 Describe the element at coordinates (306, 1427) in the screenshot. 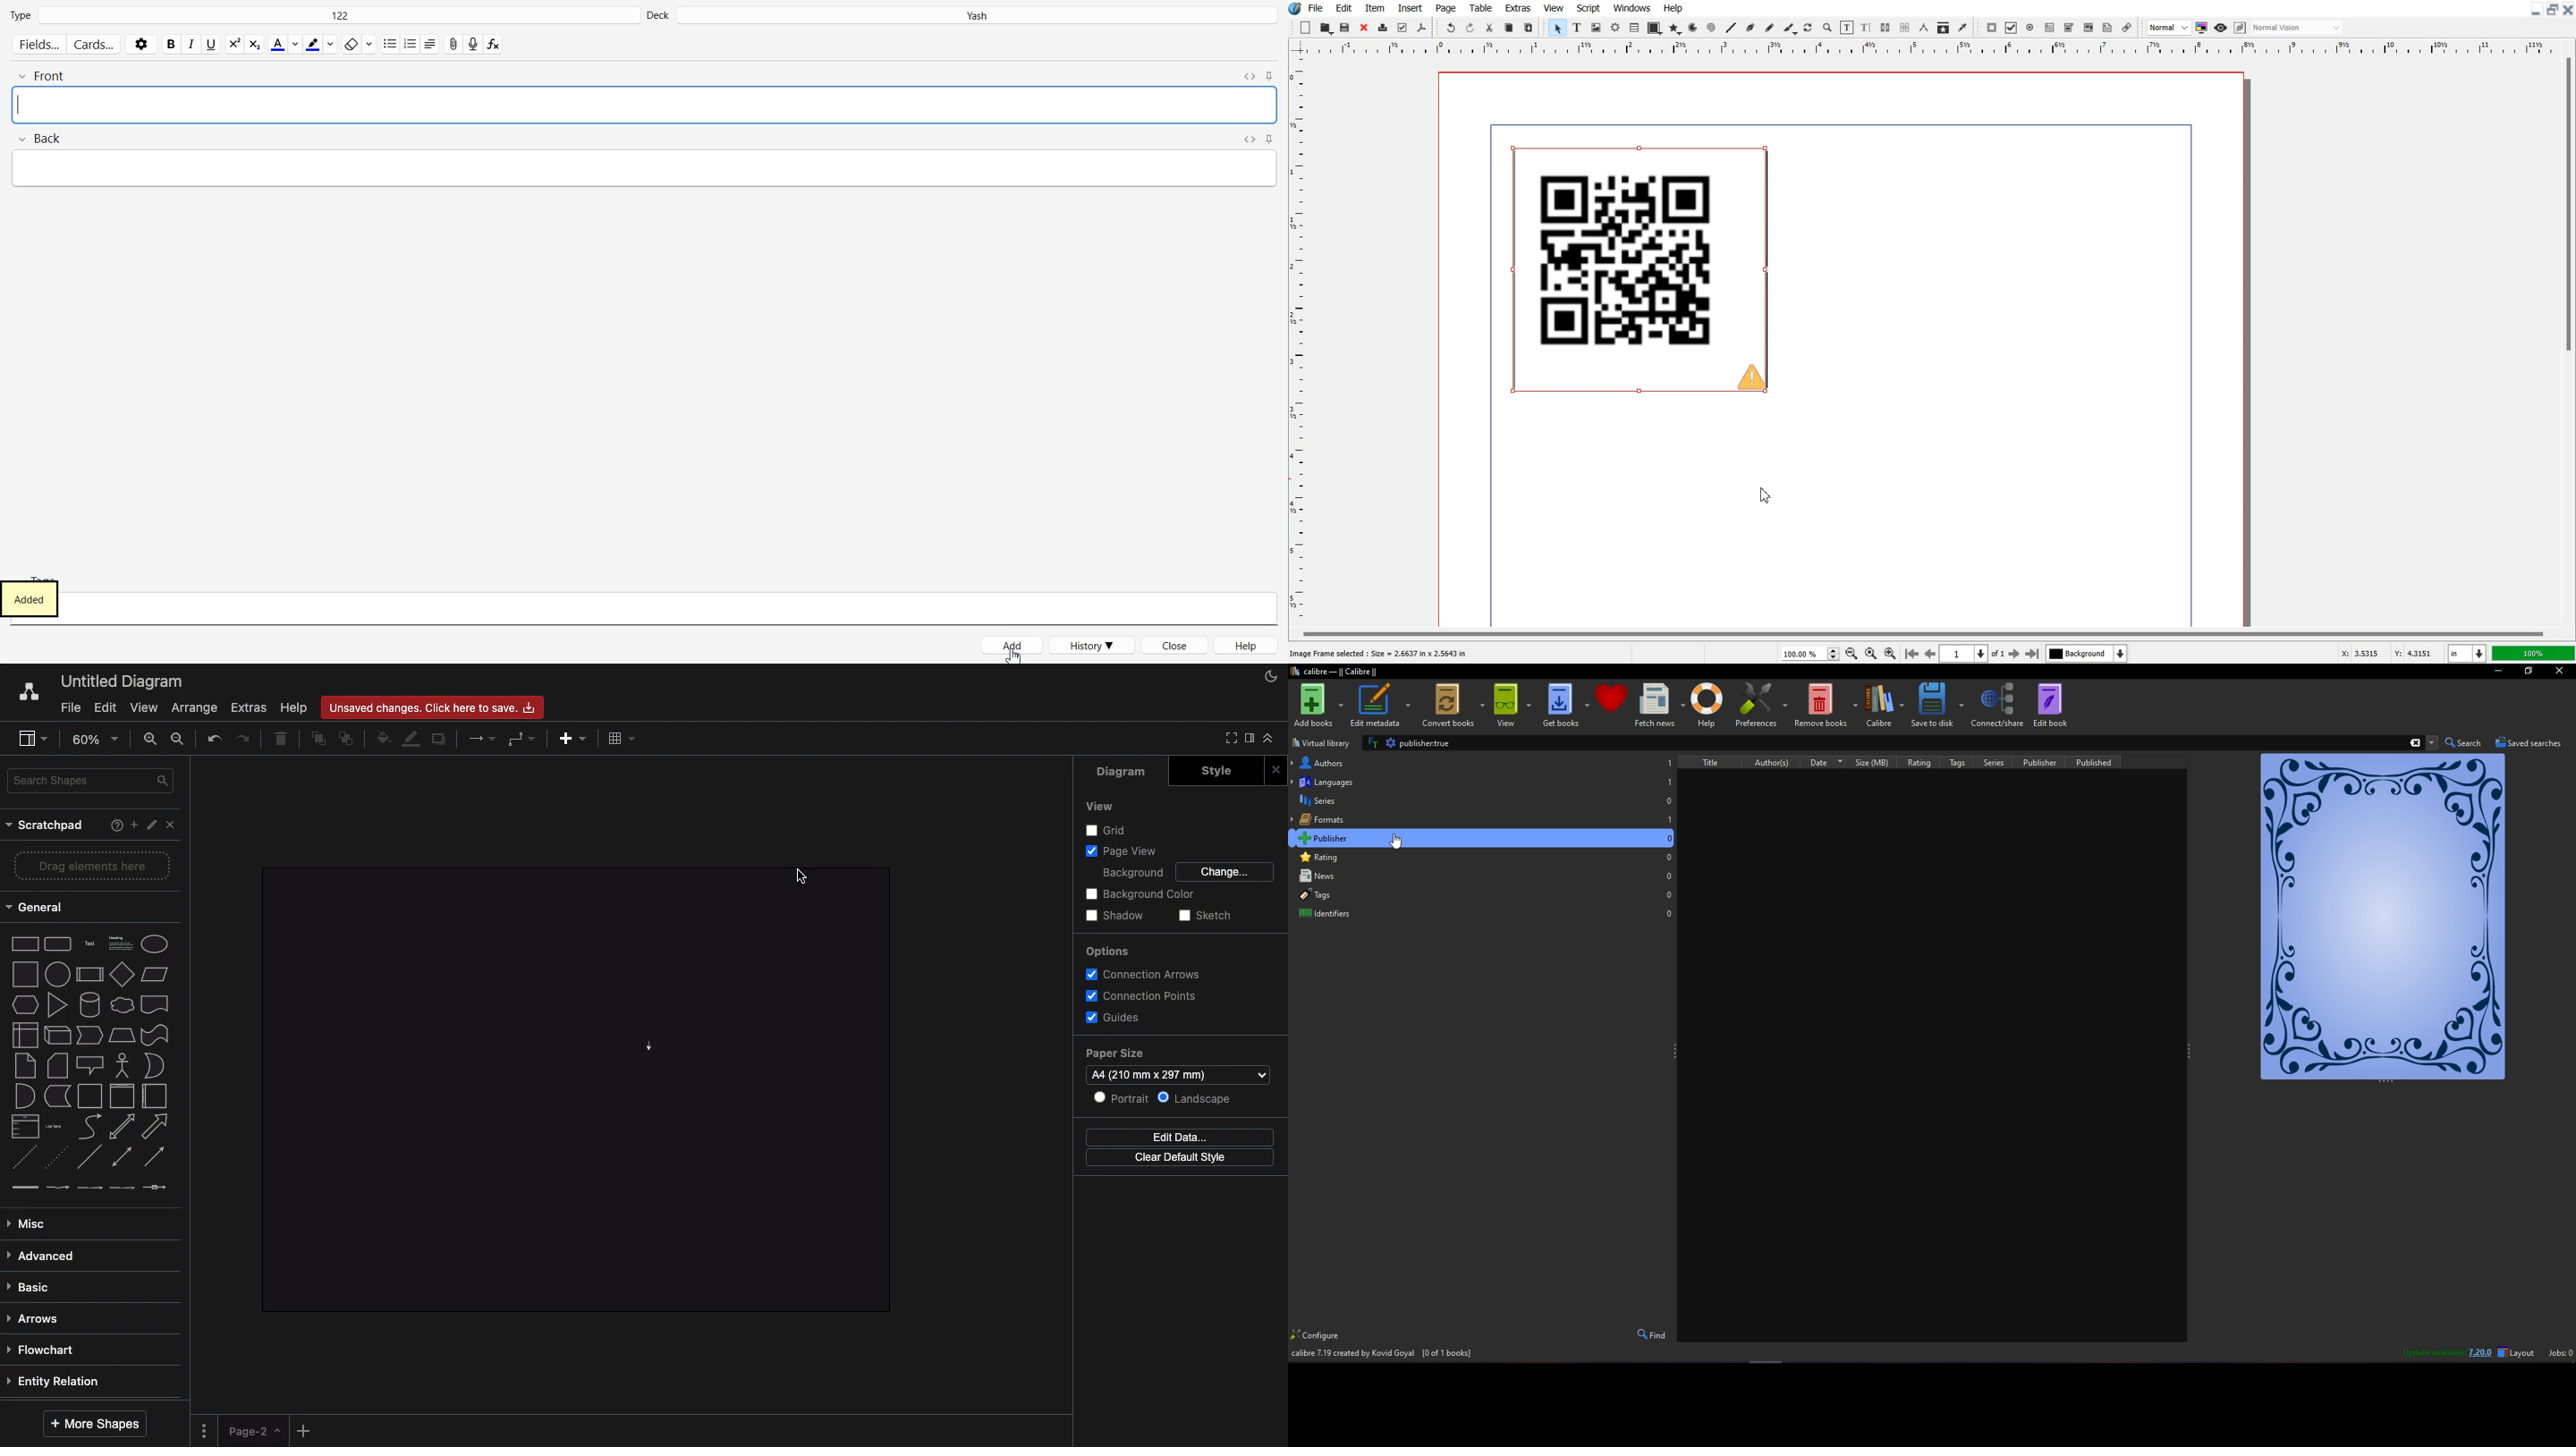

I see `Add` at that location.